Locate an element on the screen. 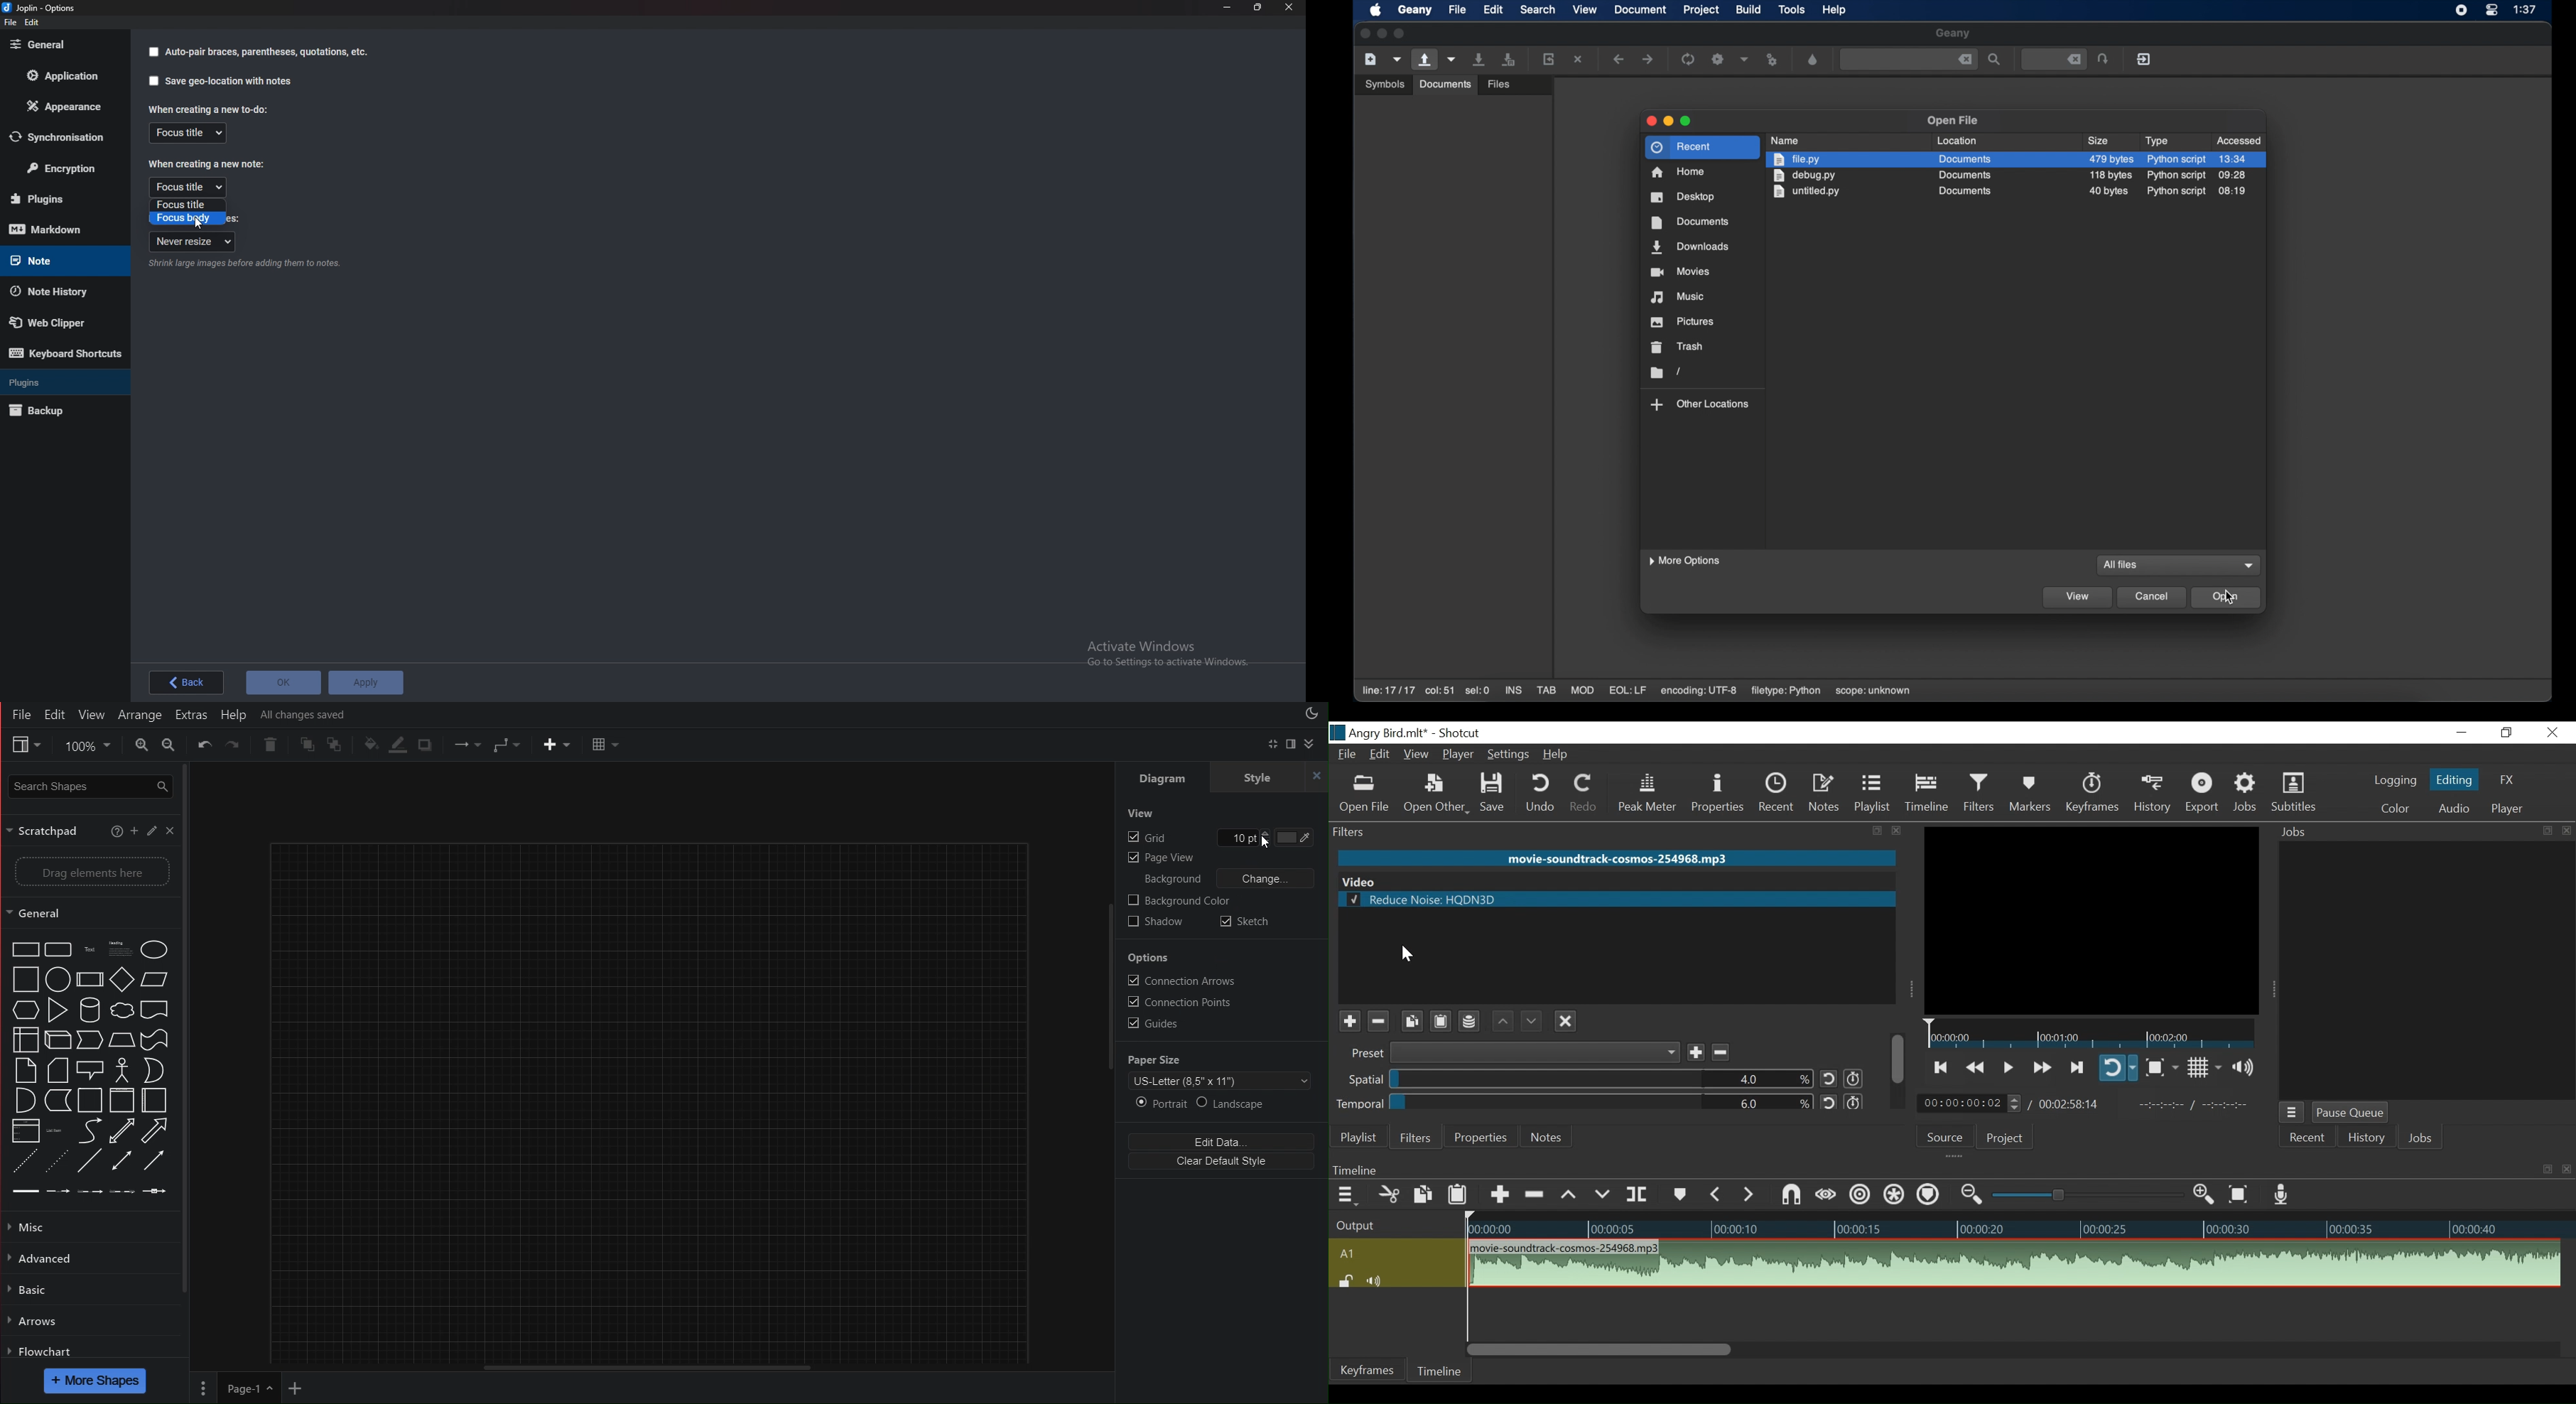 Image resolution: width=2576 pixels, height=1428 pixels. curve moon is located at coordinates (153, 1066).